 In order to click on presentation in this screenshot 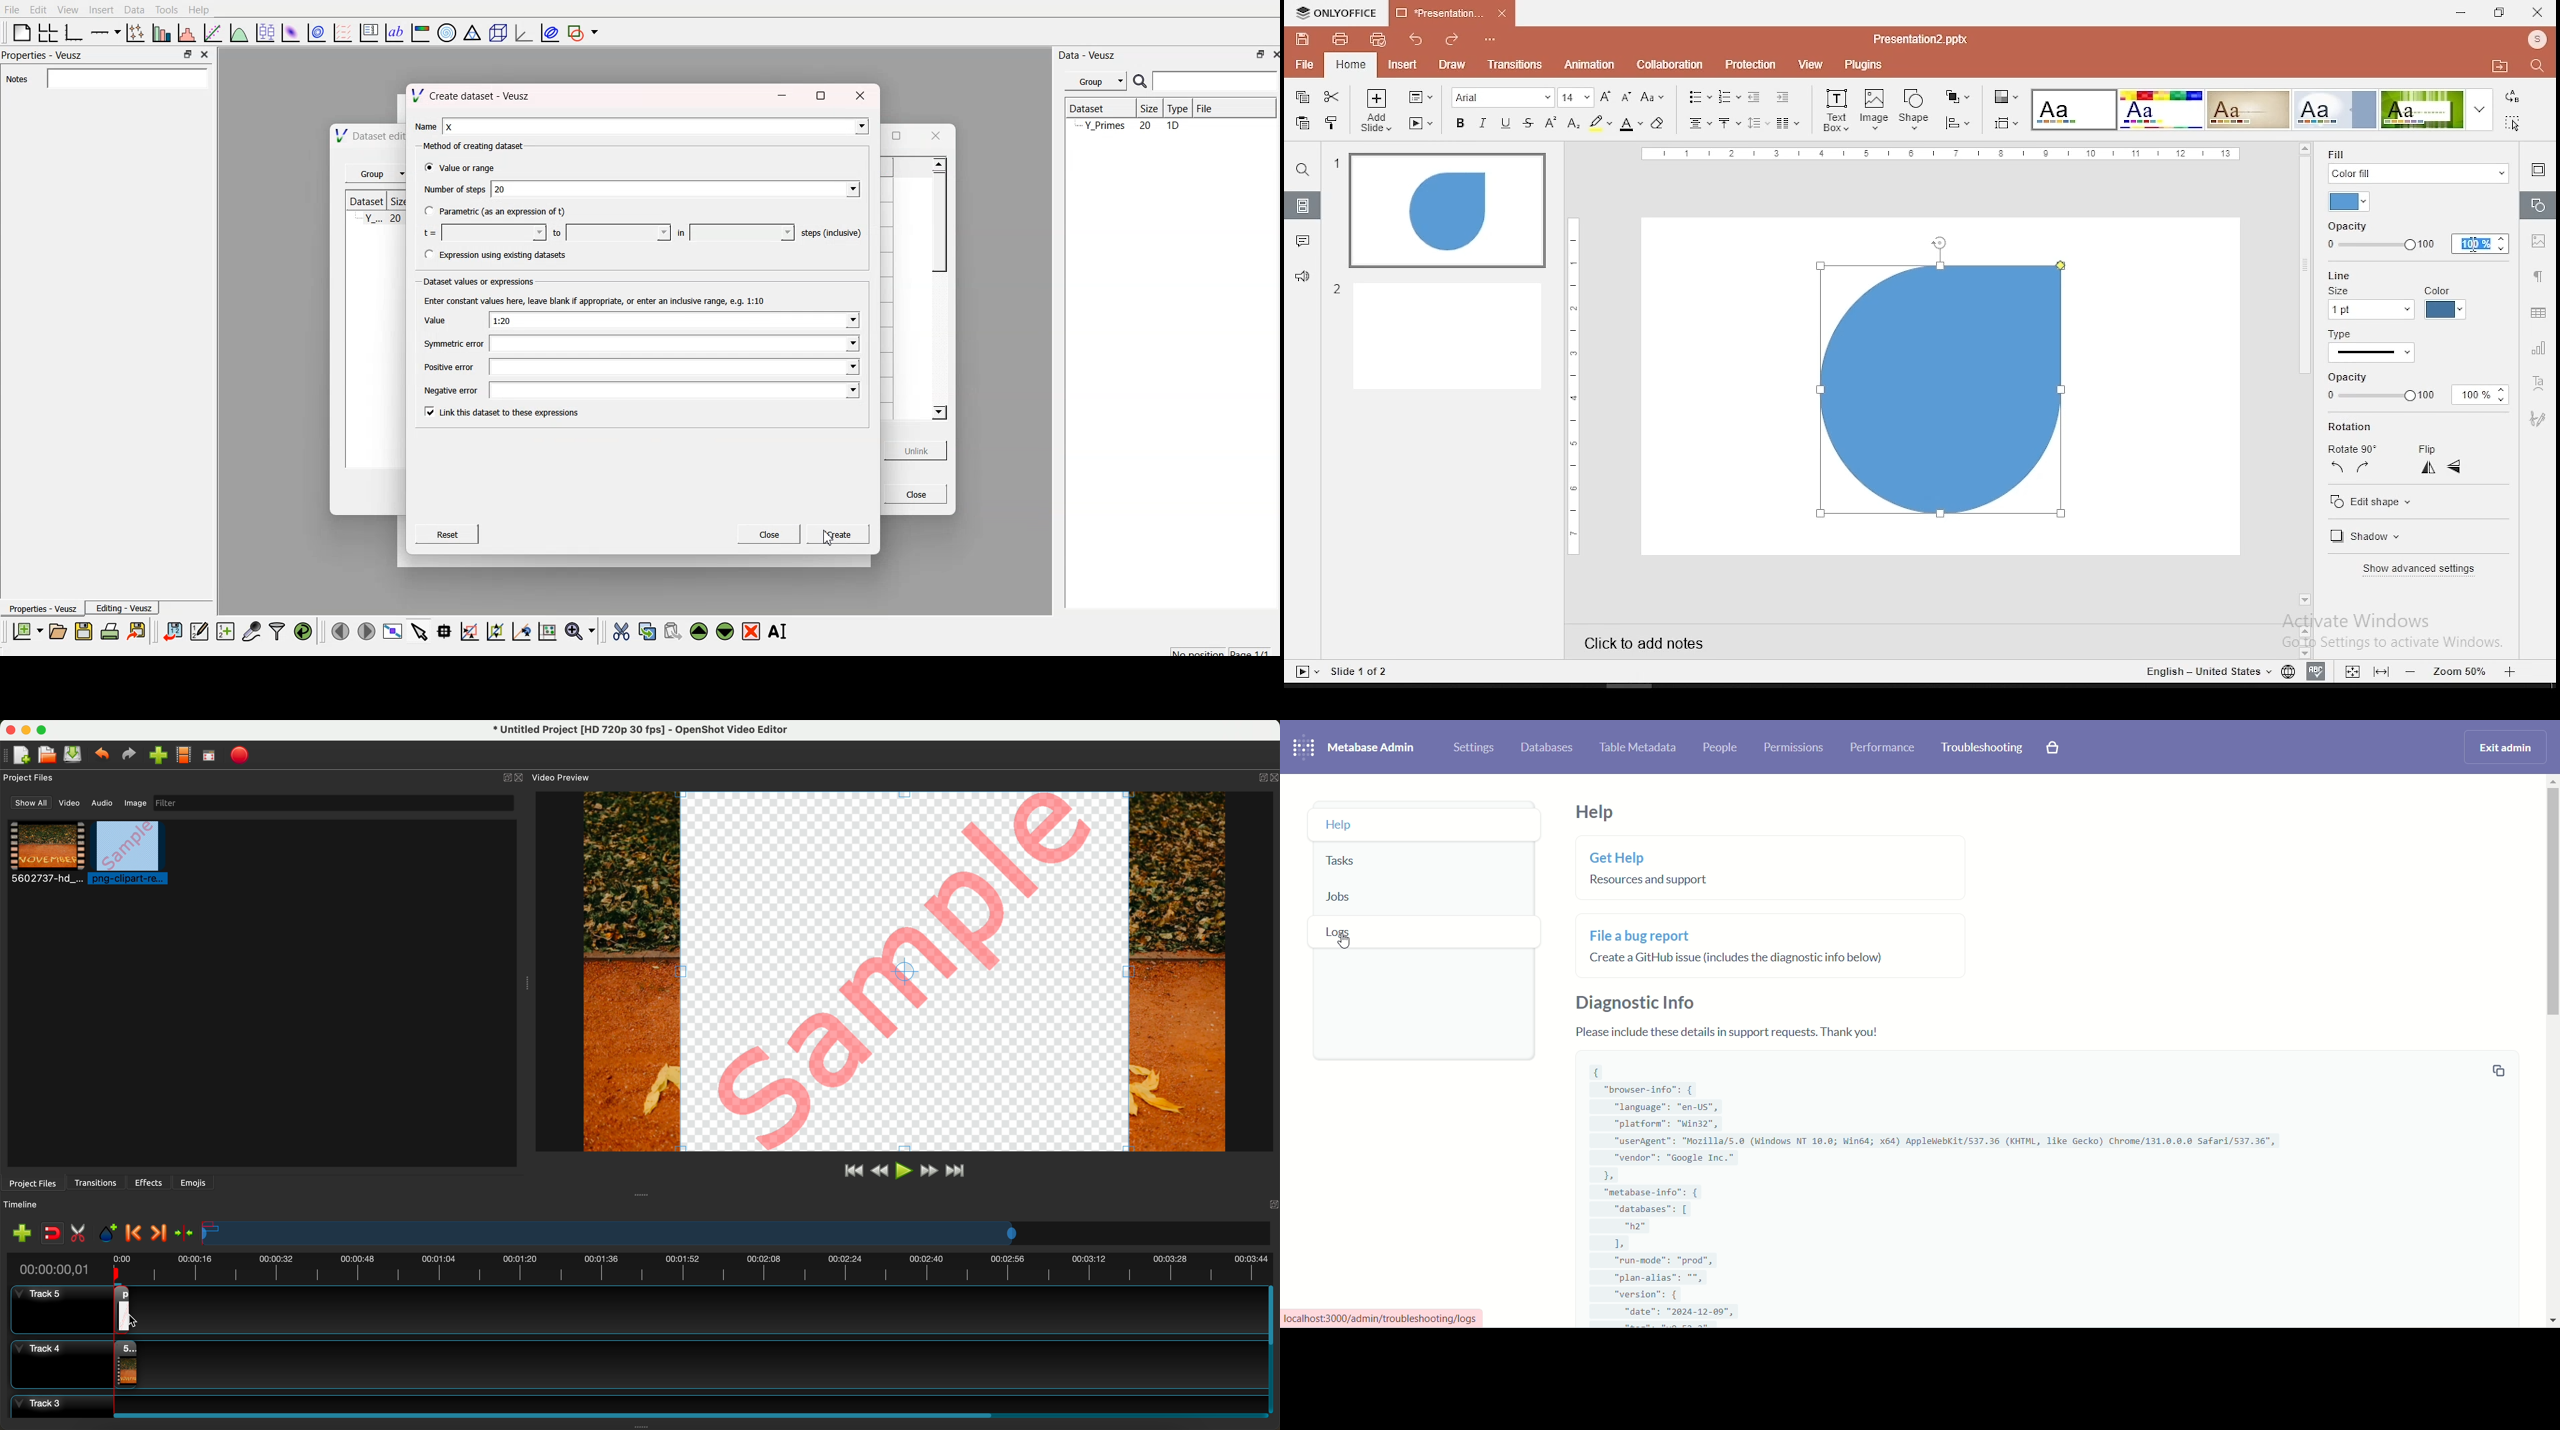, I will do `click(1450, 14)`.